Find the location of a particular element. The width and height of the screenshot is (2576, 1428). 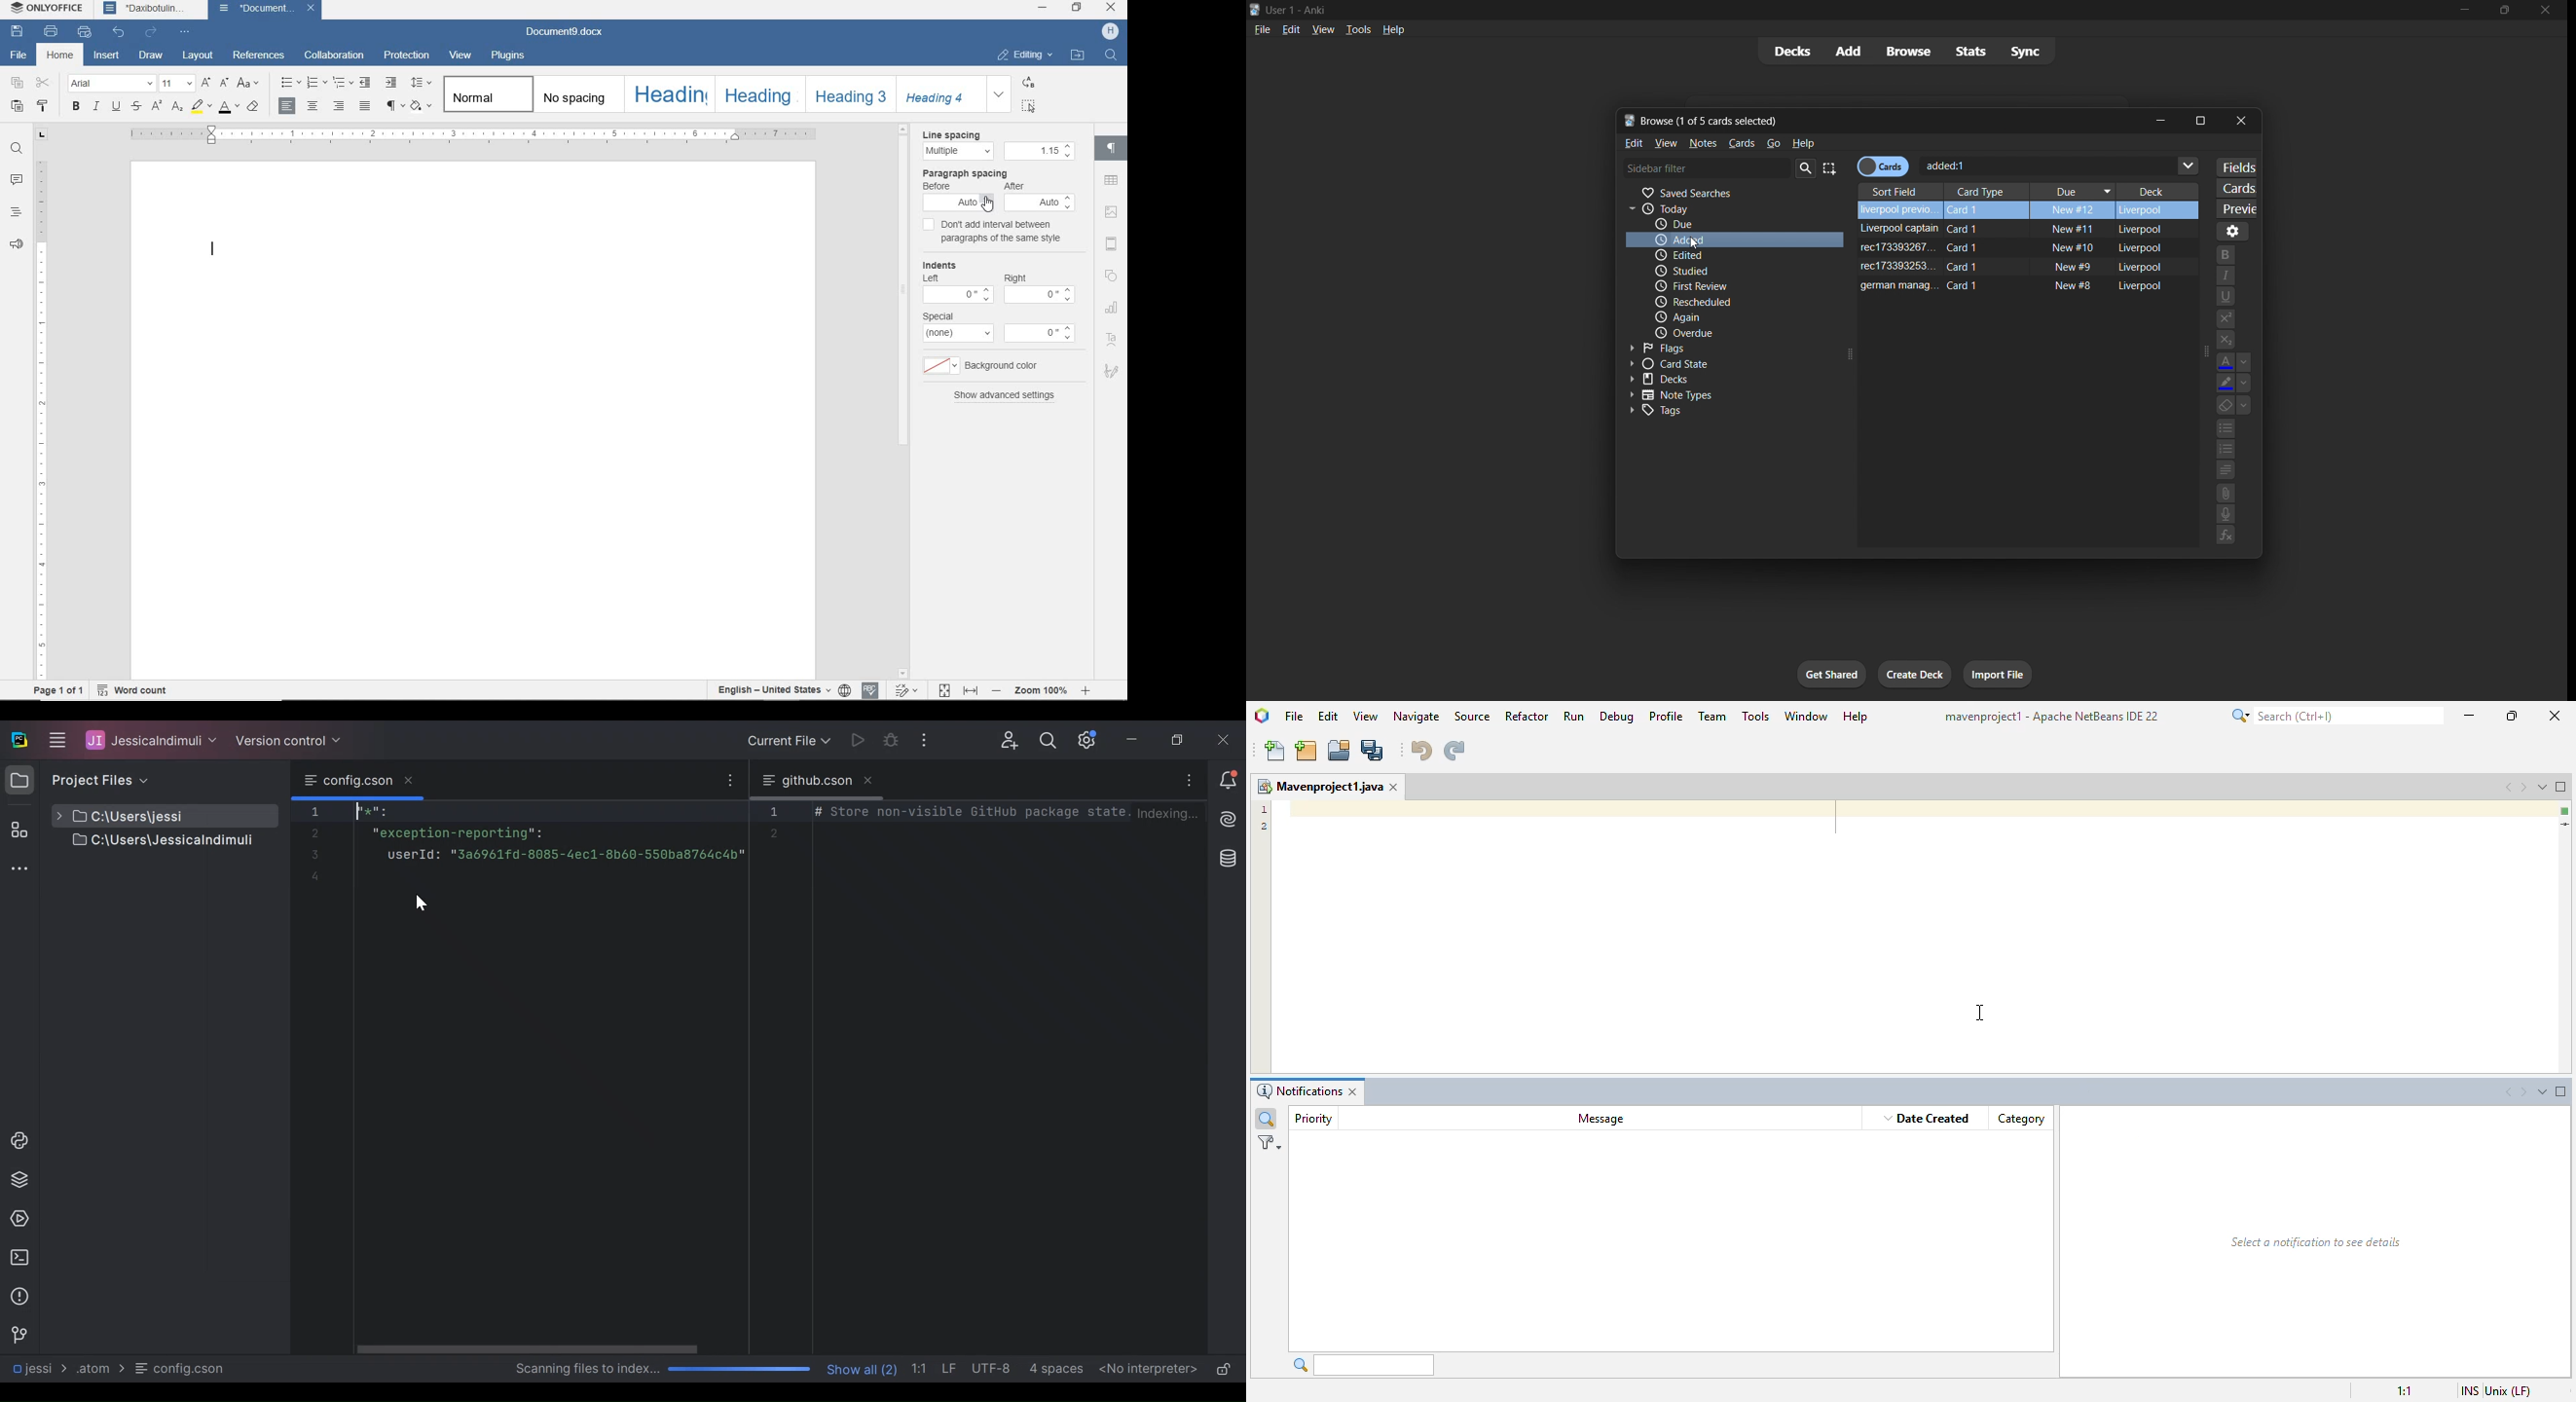

file is located at coordinates (19, 58).